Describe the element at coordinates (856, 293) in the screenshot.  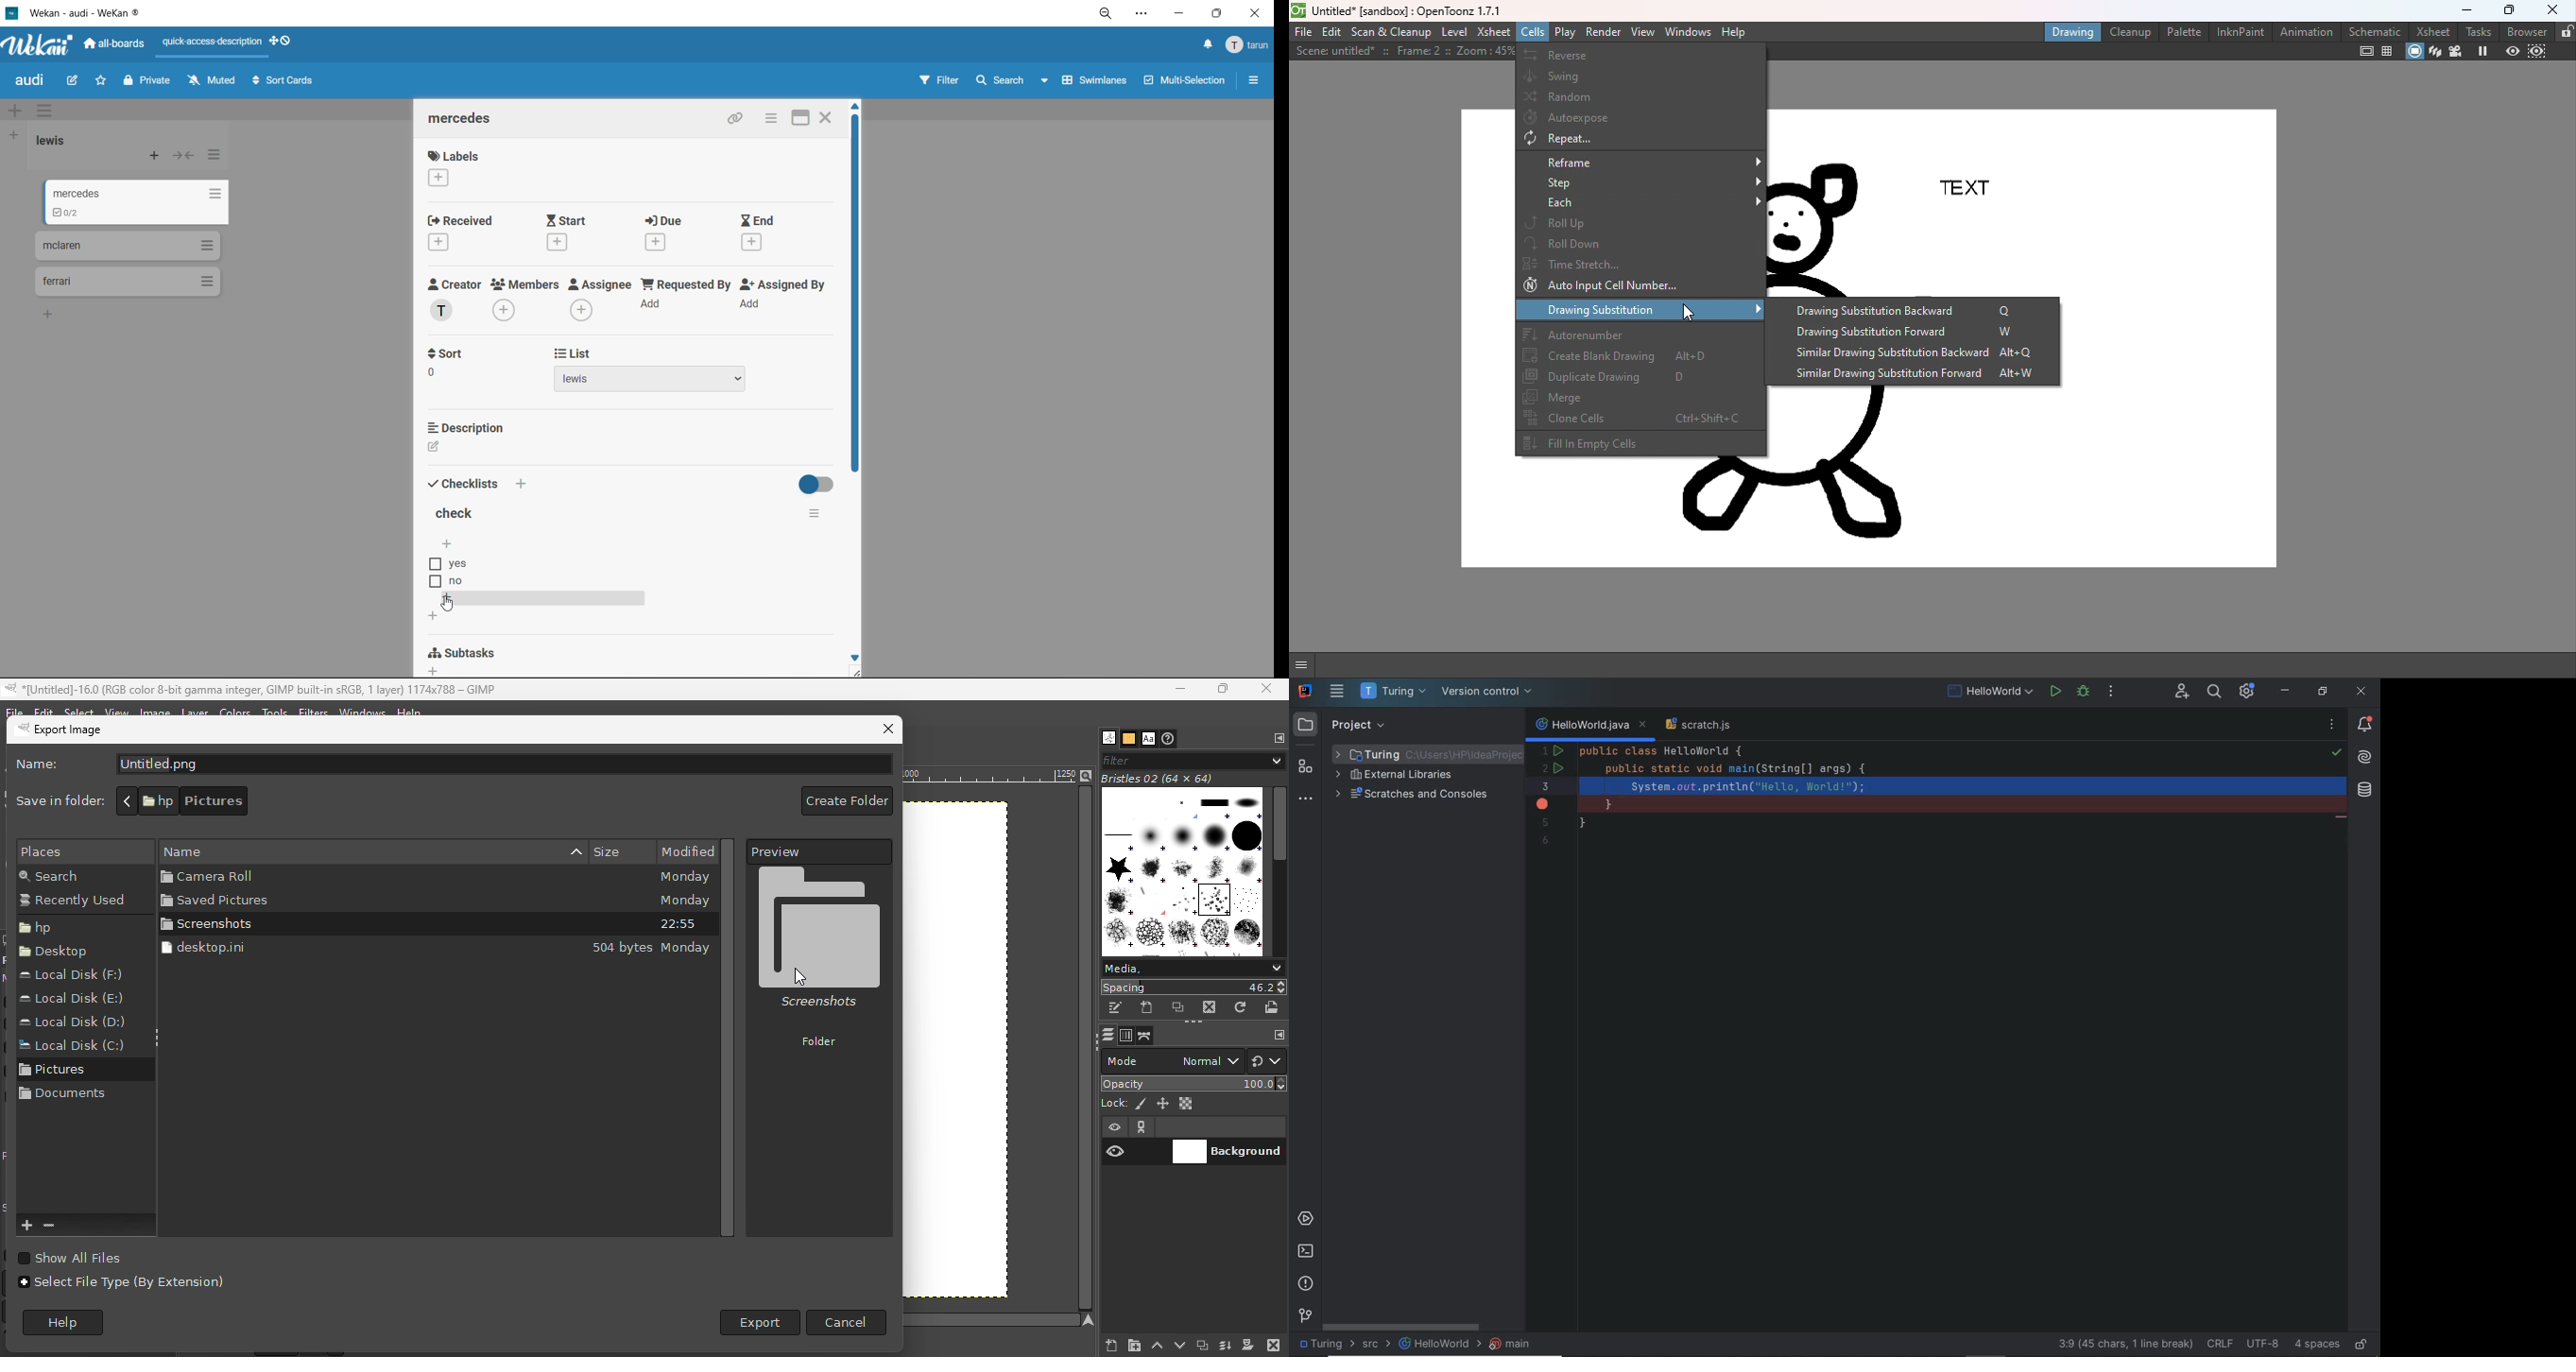
I see `vertical scroll bar` at that location.